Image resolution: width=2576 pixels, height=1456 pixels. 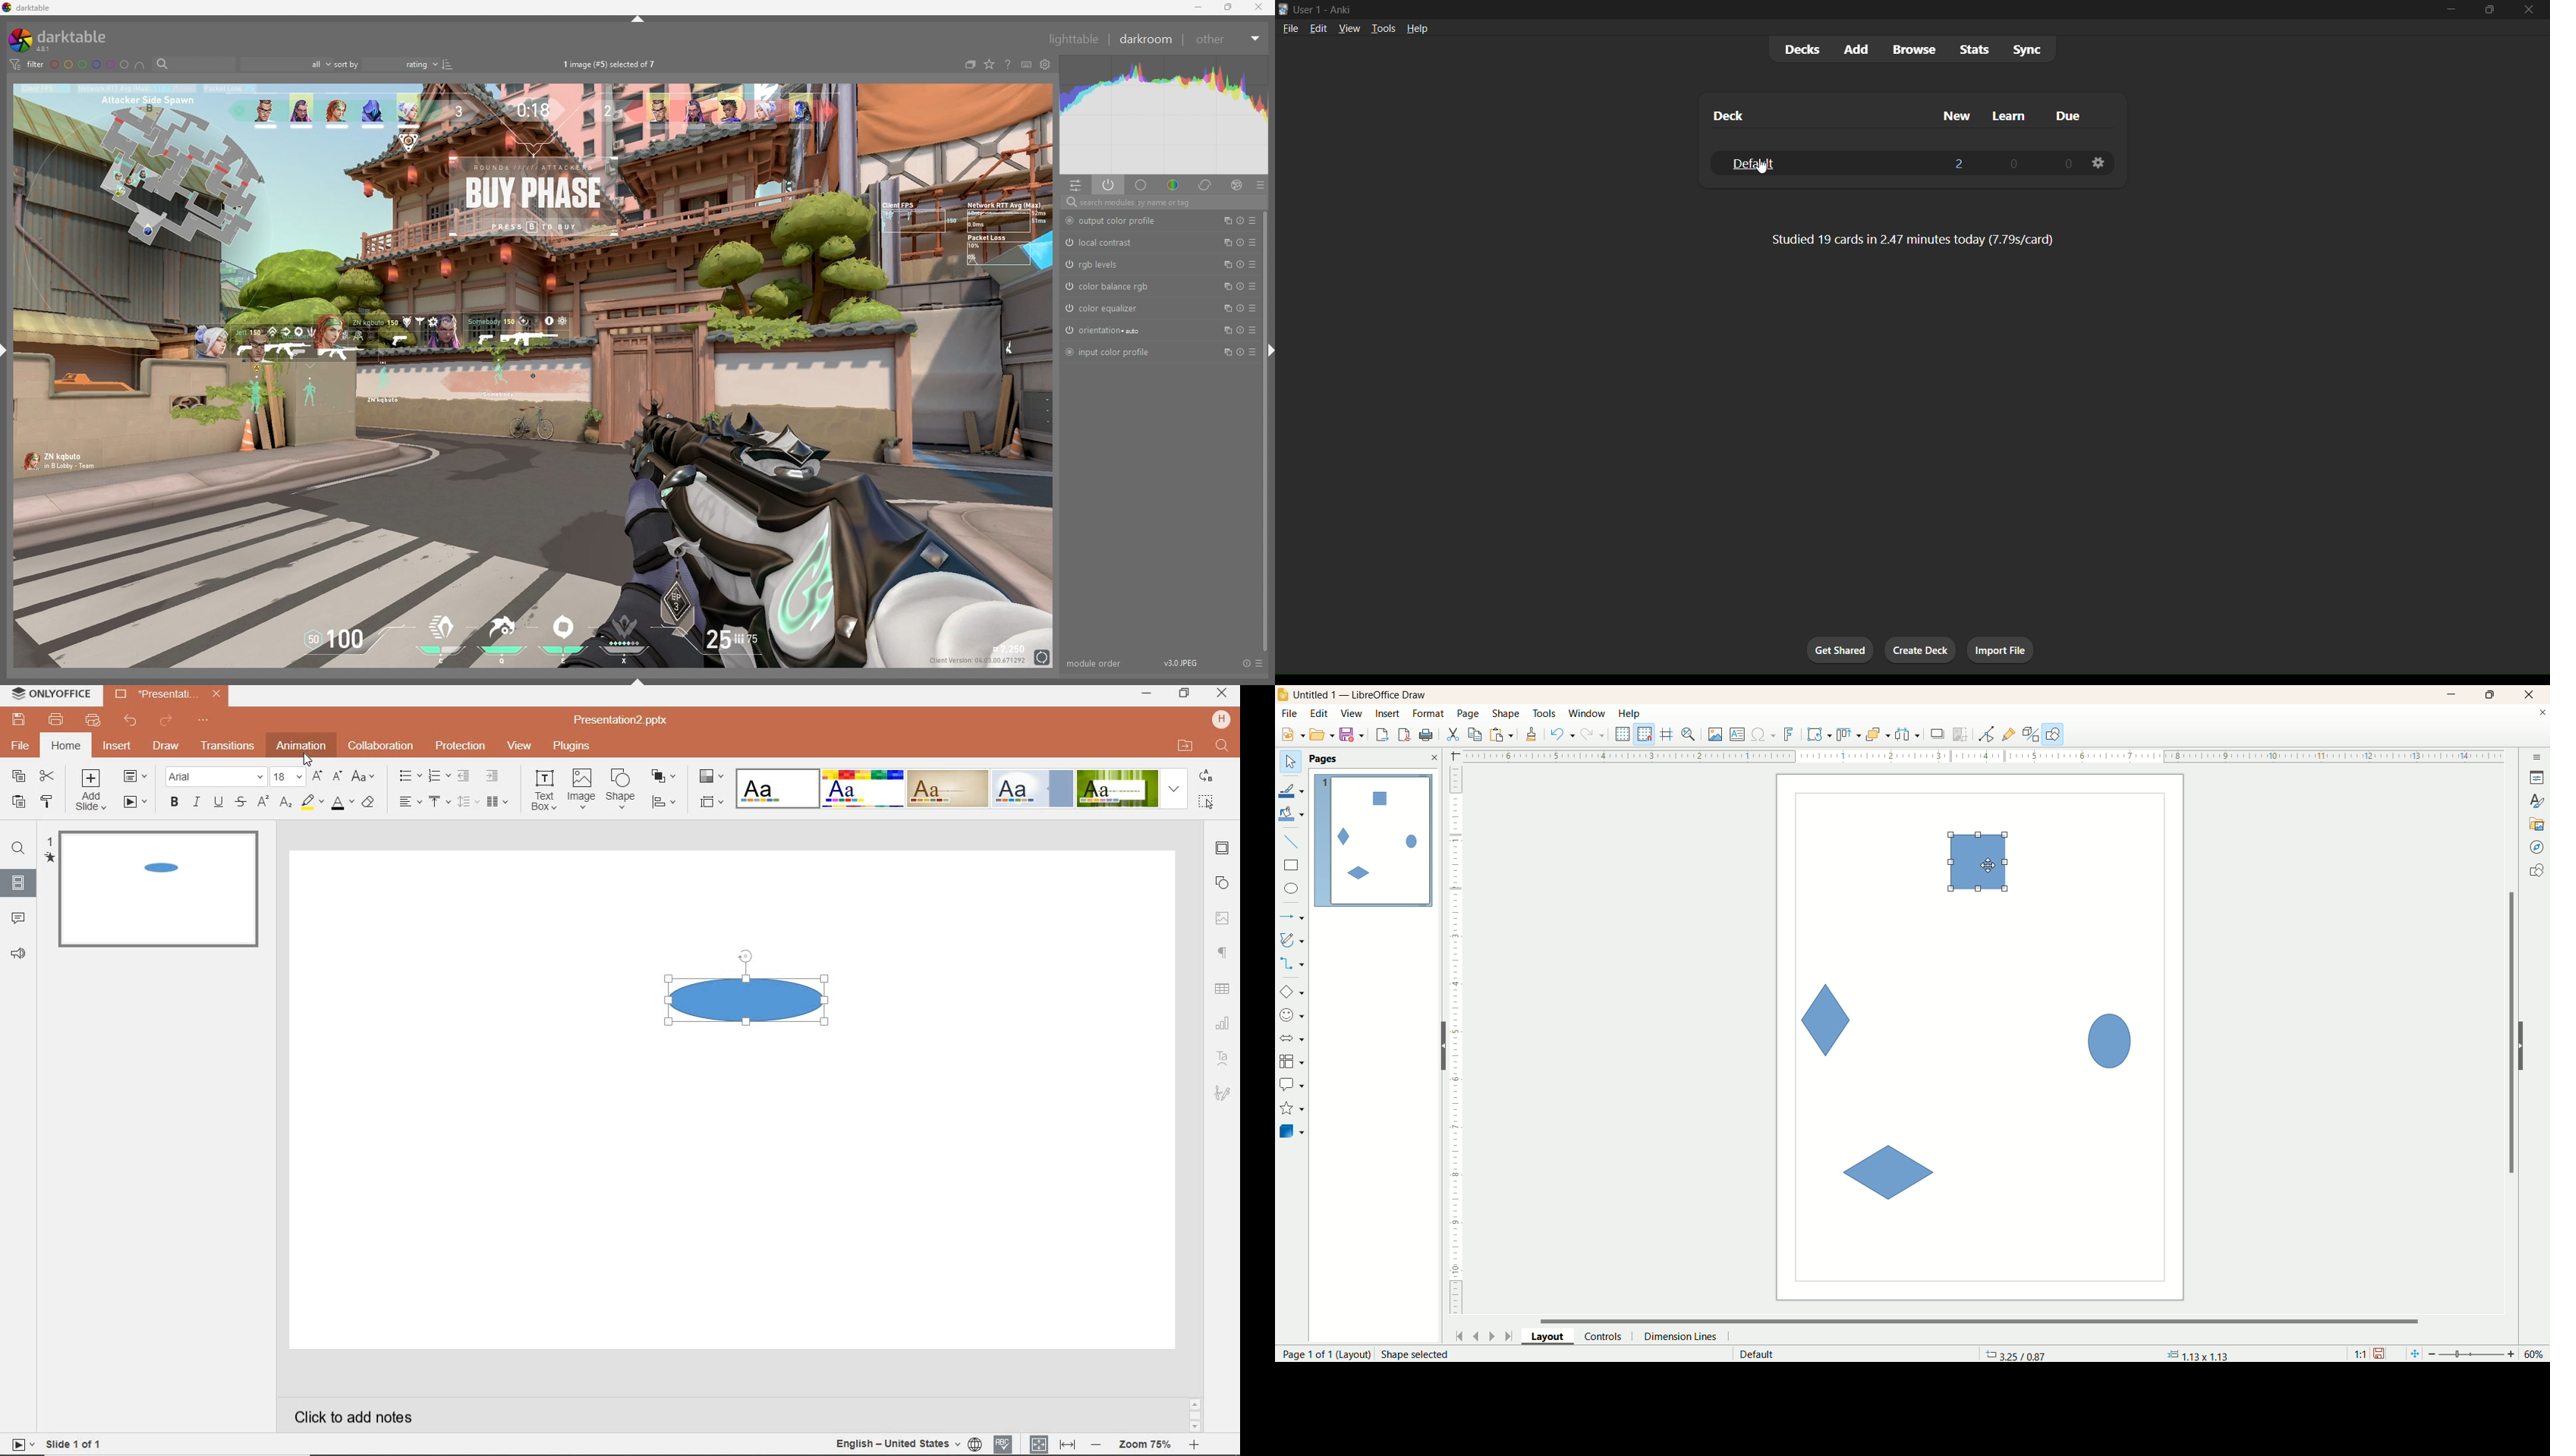 What do you see at coordinates (2031, 734) in the screenshot?
I see `toggle extrusion` at bounding box center [2031, 734].